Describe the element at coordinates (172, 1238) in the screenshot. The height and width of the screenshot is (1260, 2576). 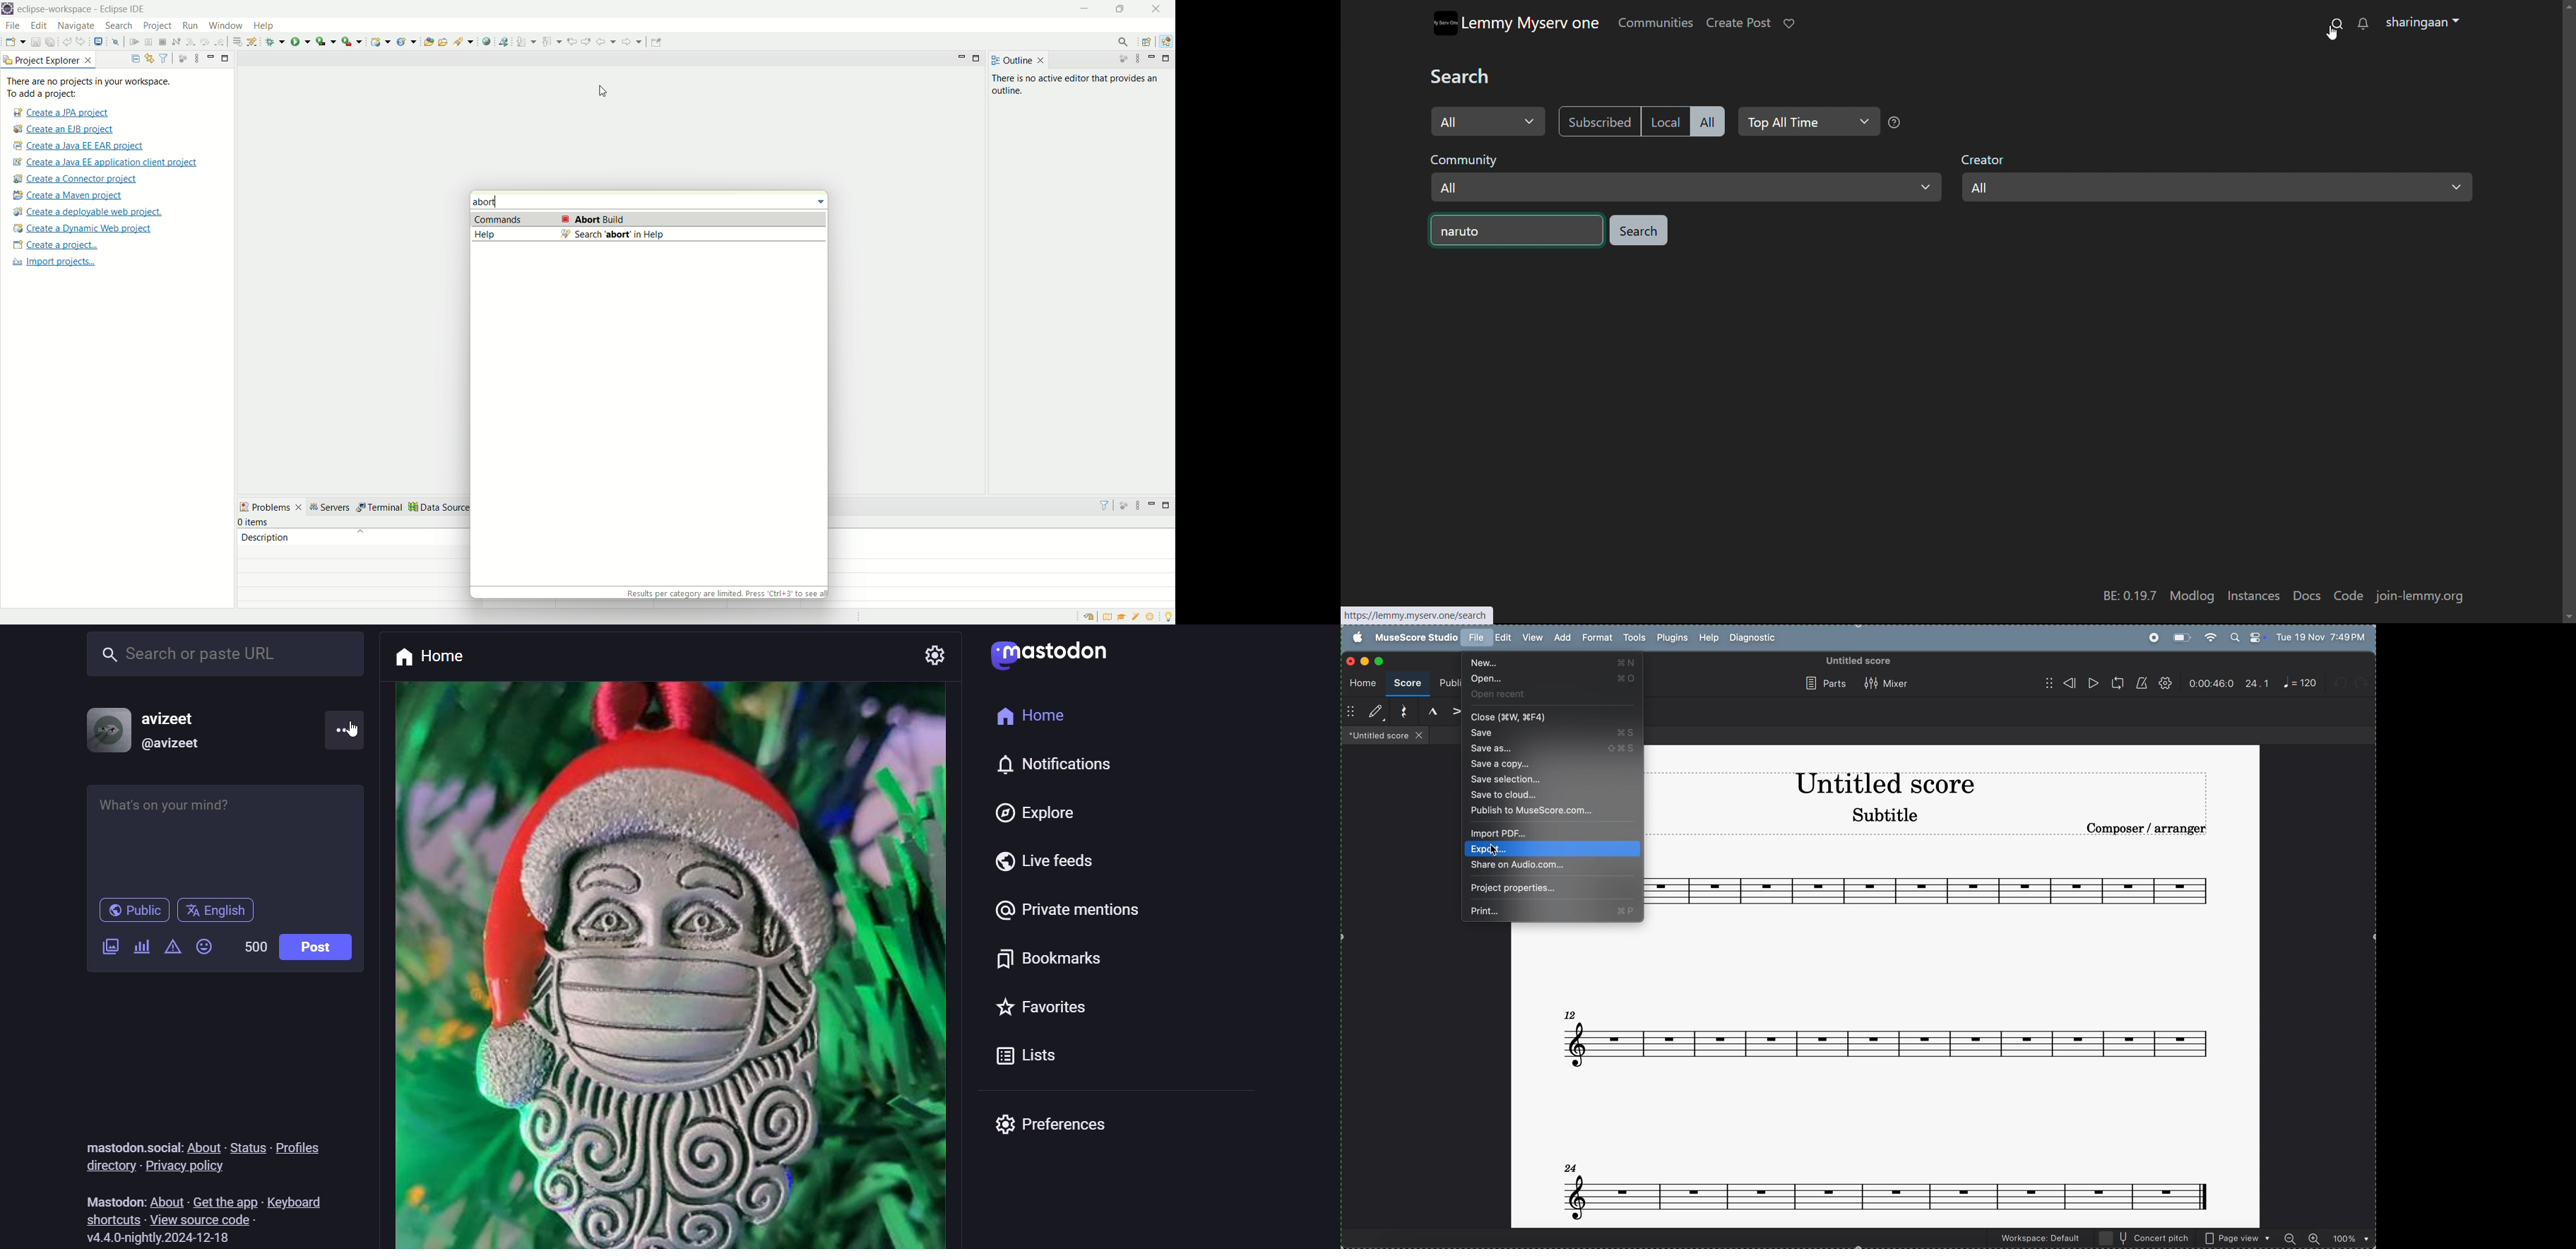
I see `version` at that location.